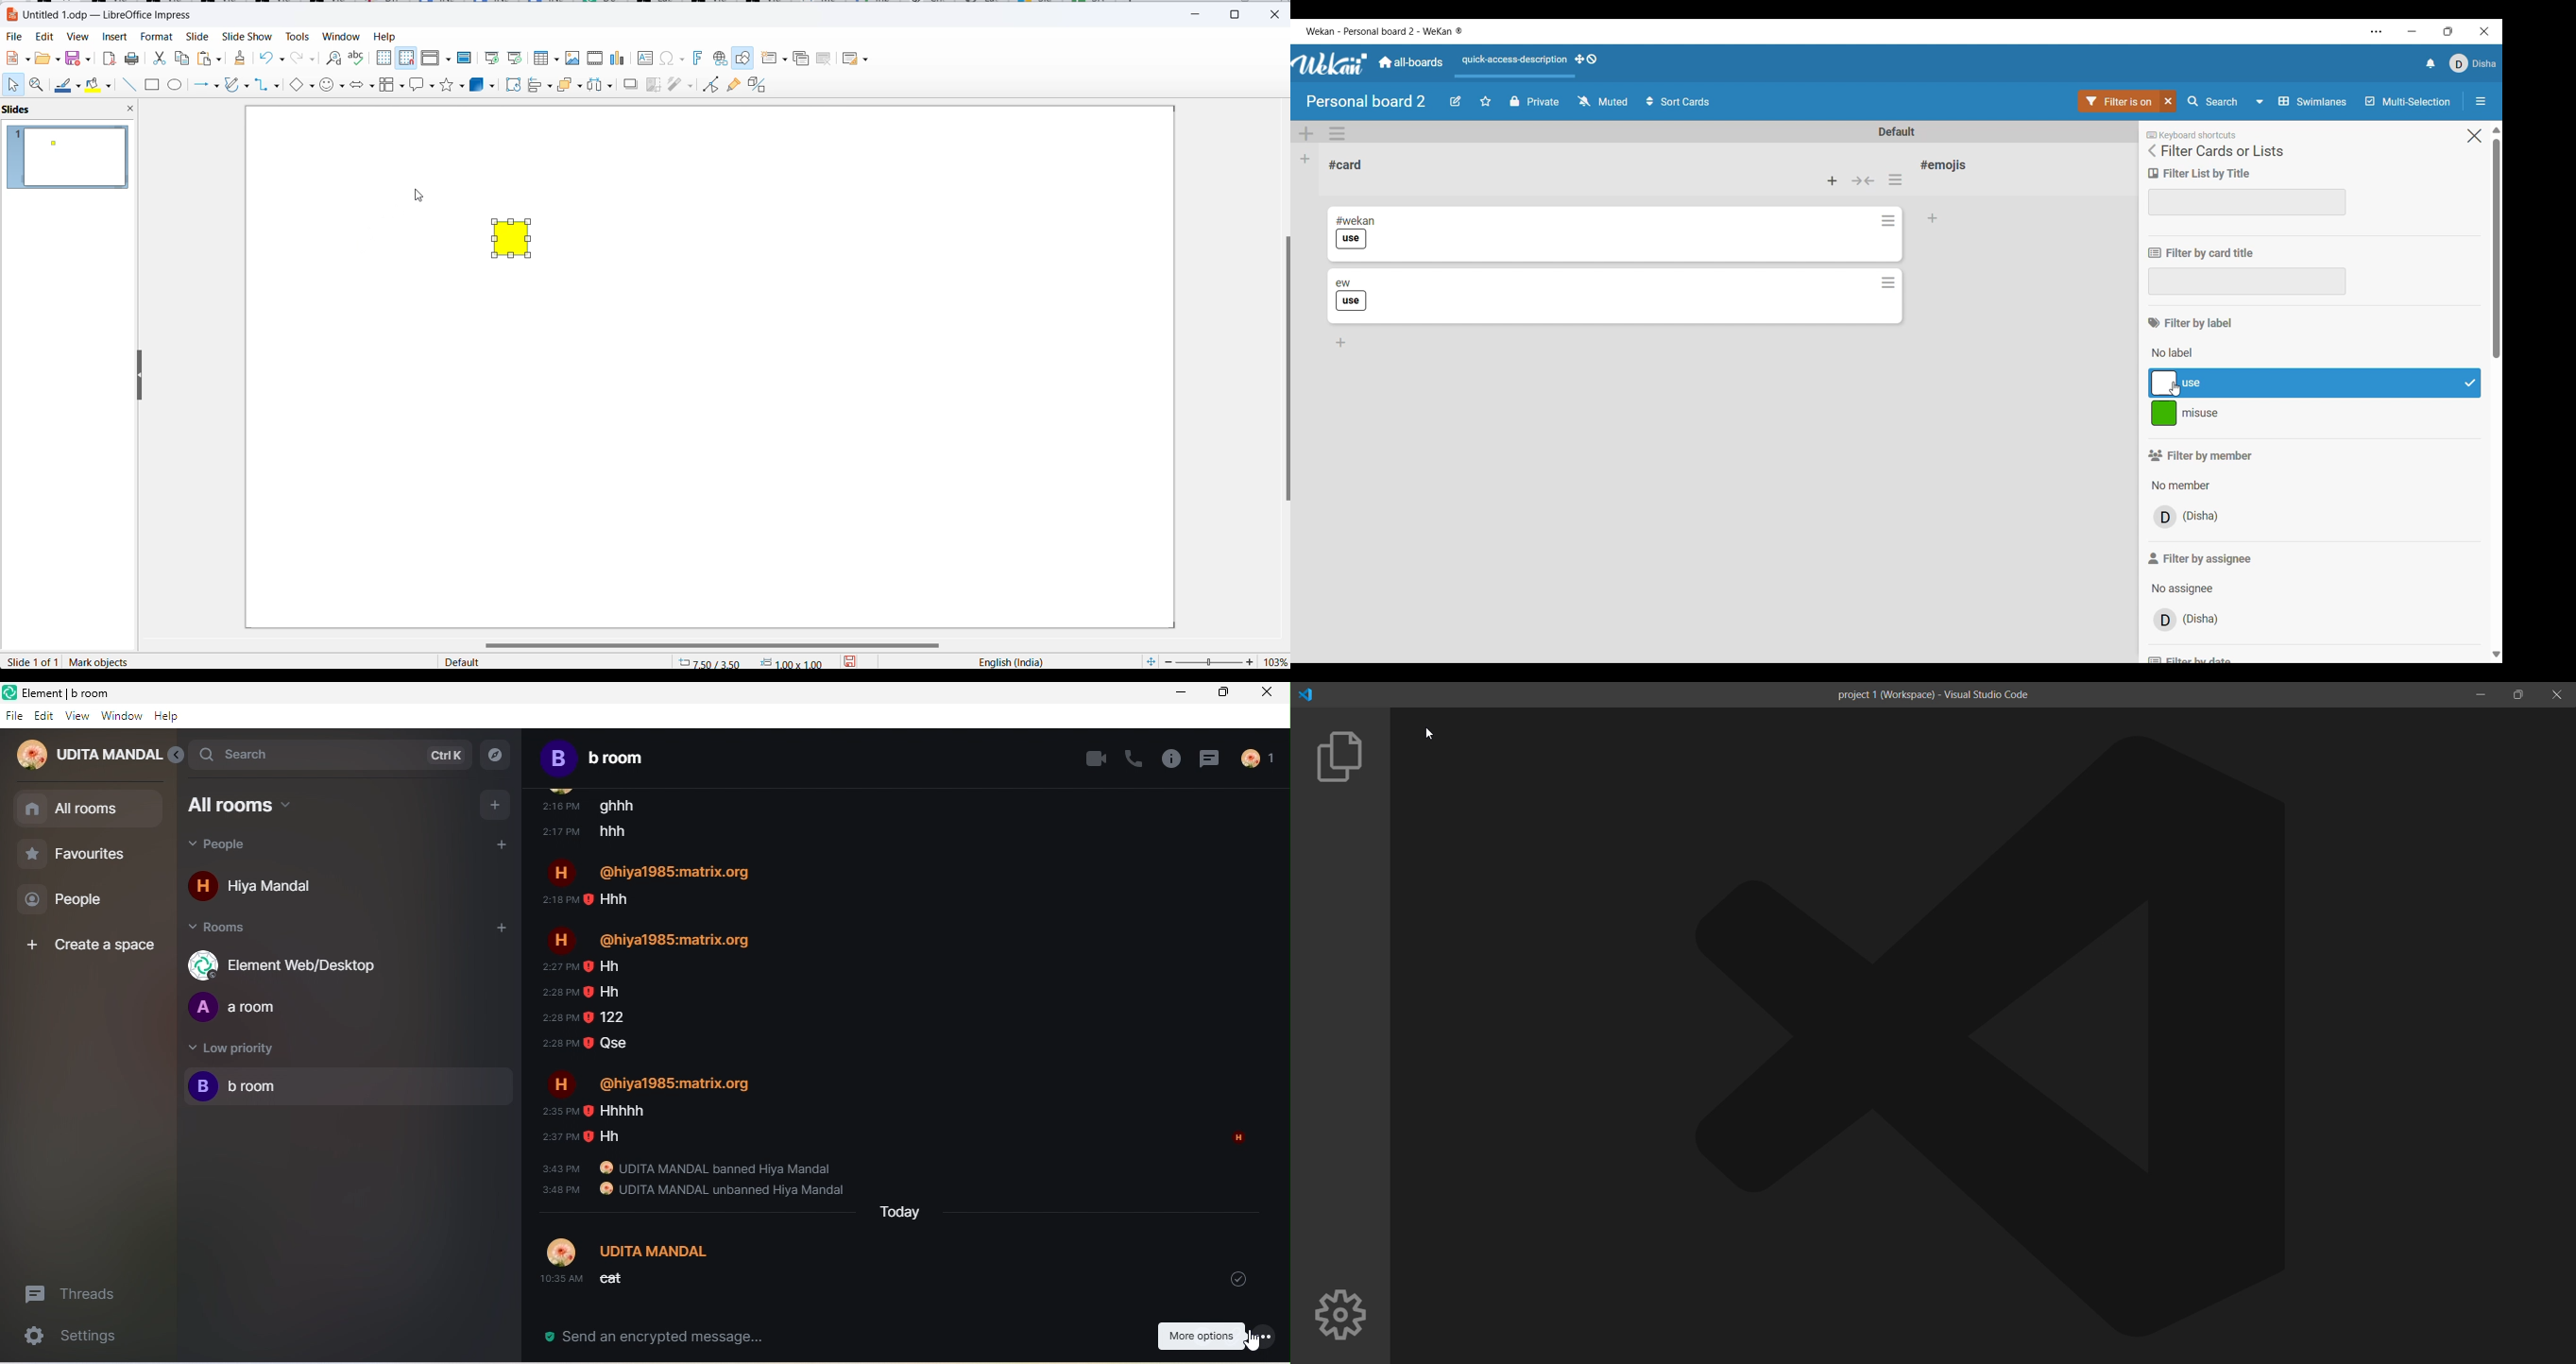 The height and width of the screenshot is (1372, 2576). I want to click on close, so click(1272, 696).